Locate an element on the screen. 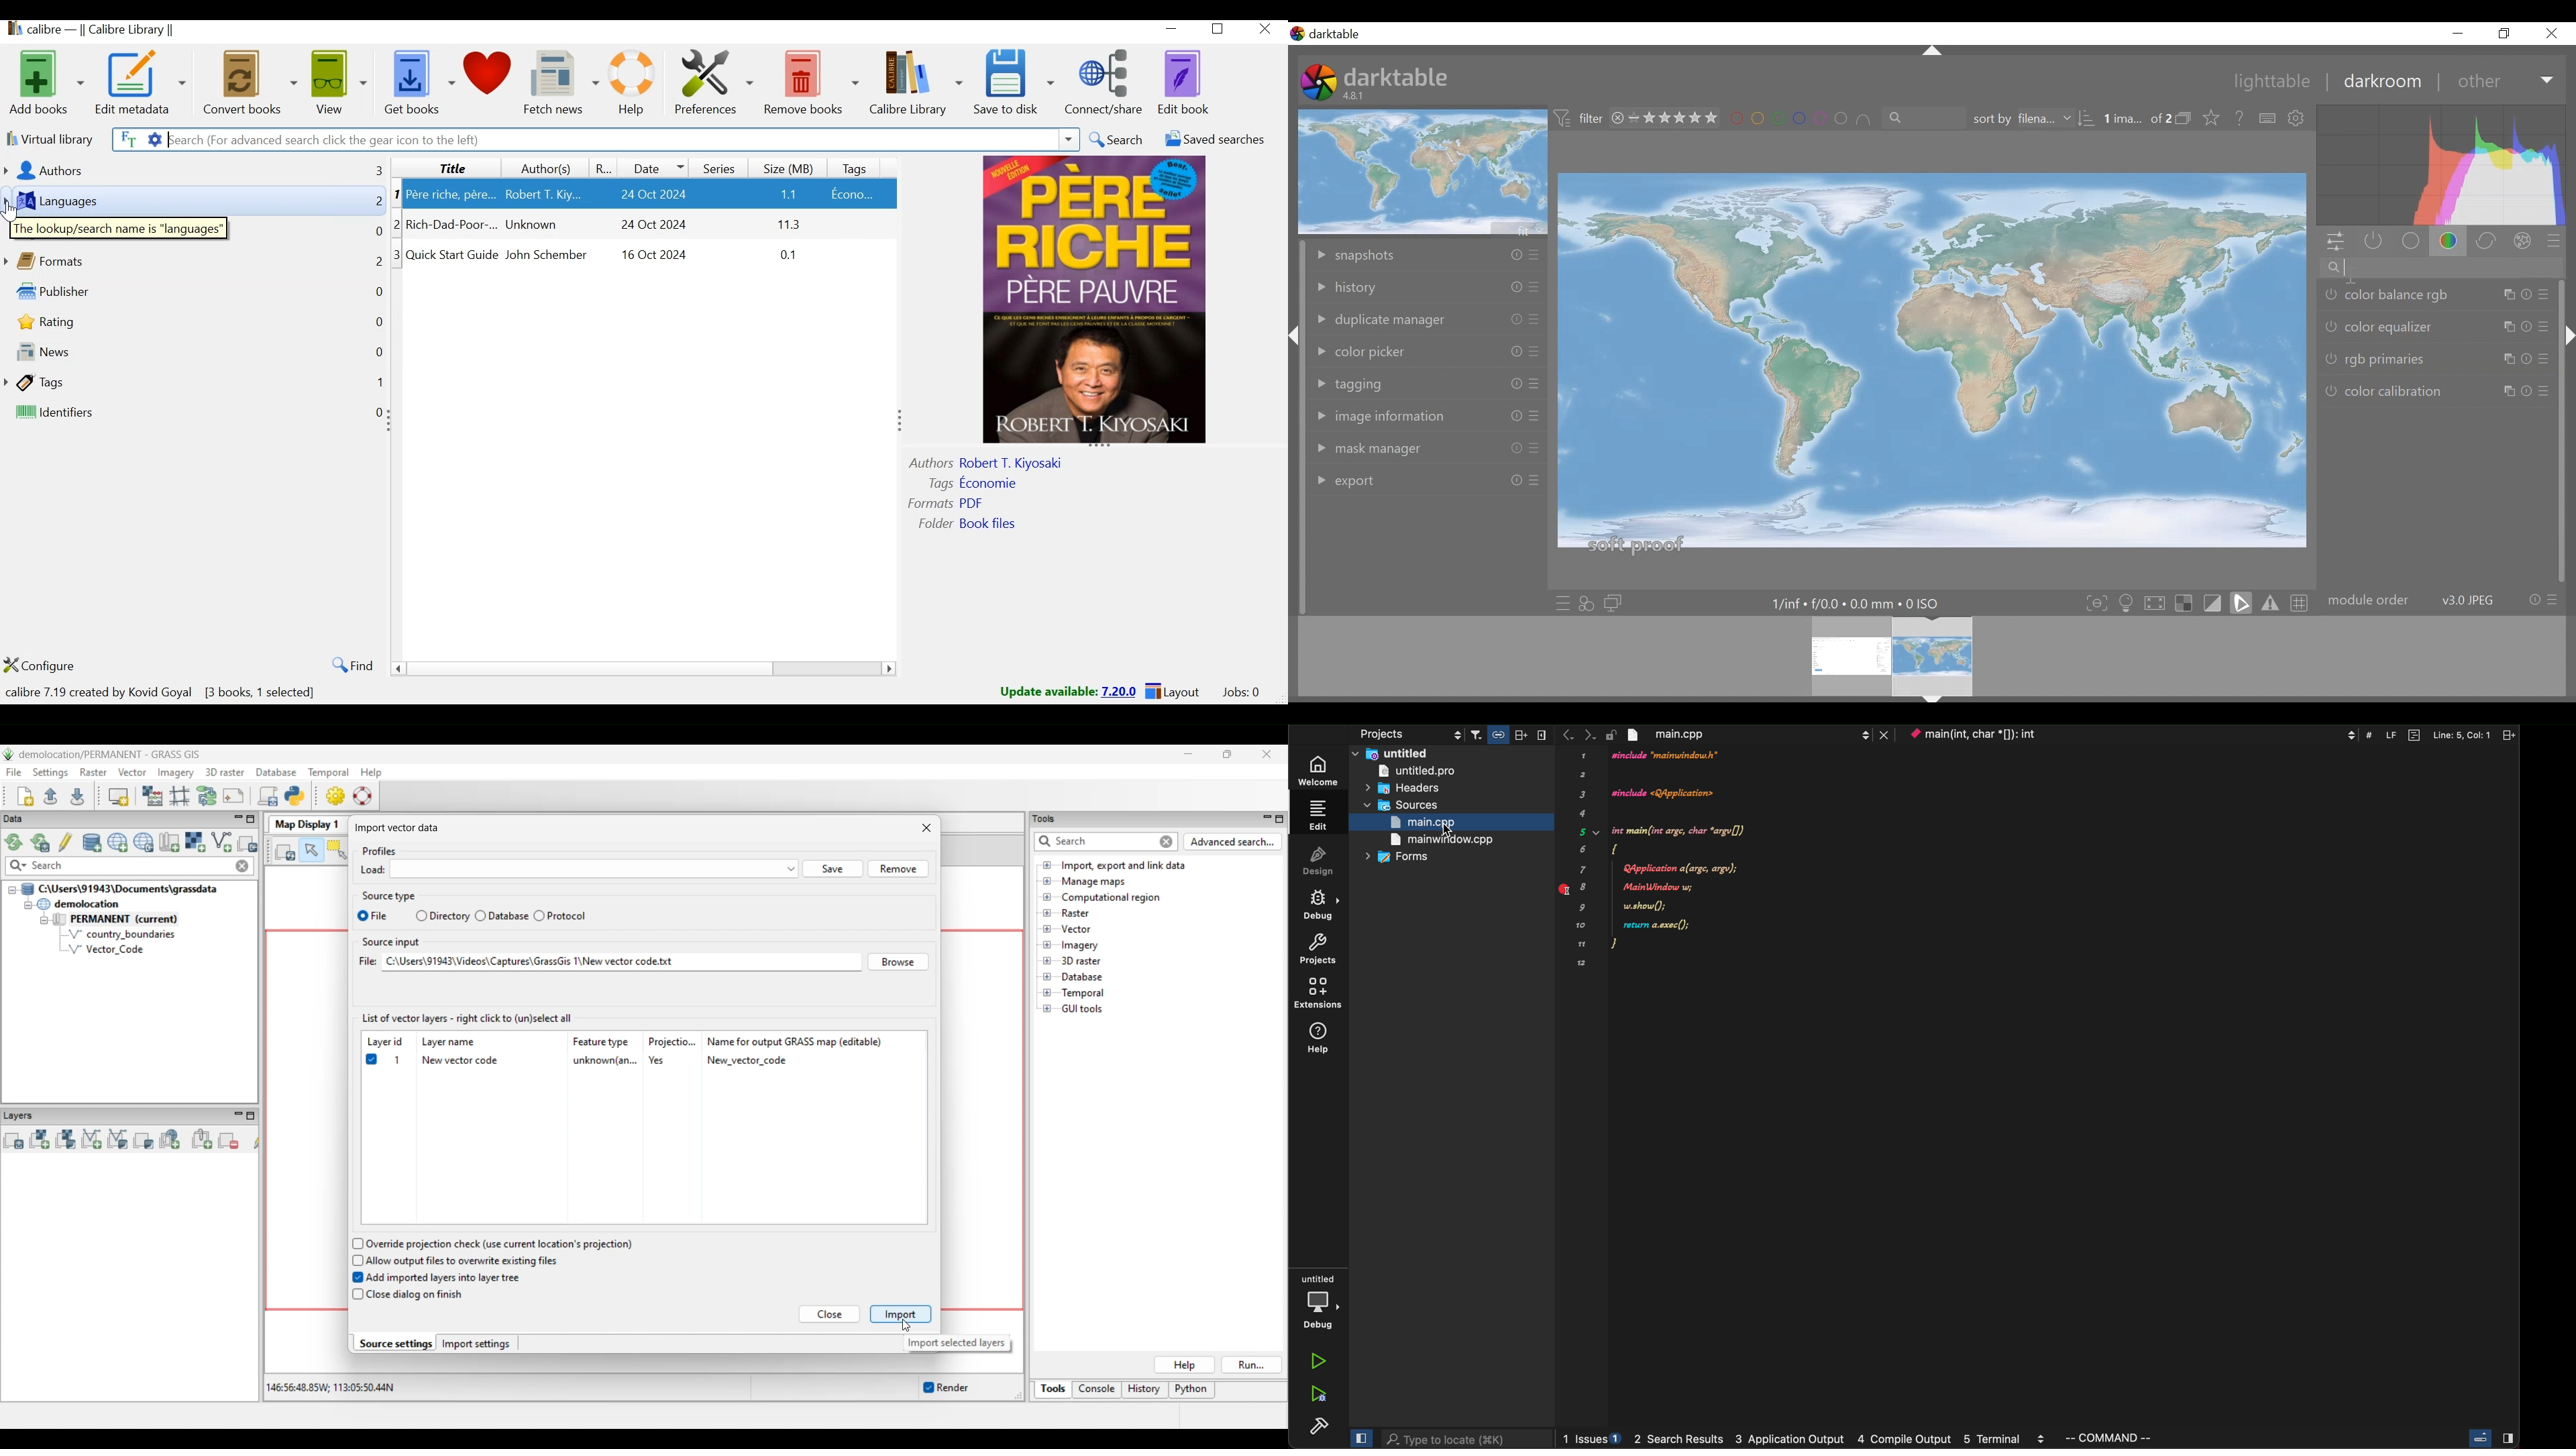 Image resolution: width=2576 pixels, height=1456 pixels. update available is located at coordinates (1048, 692).